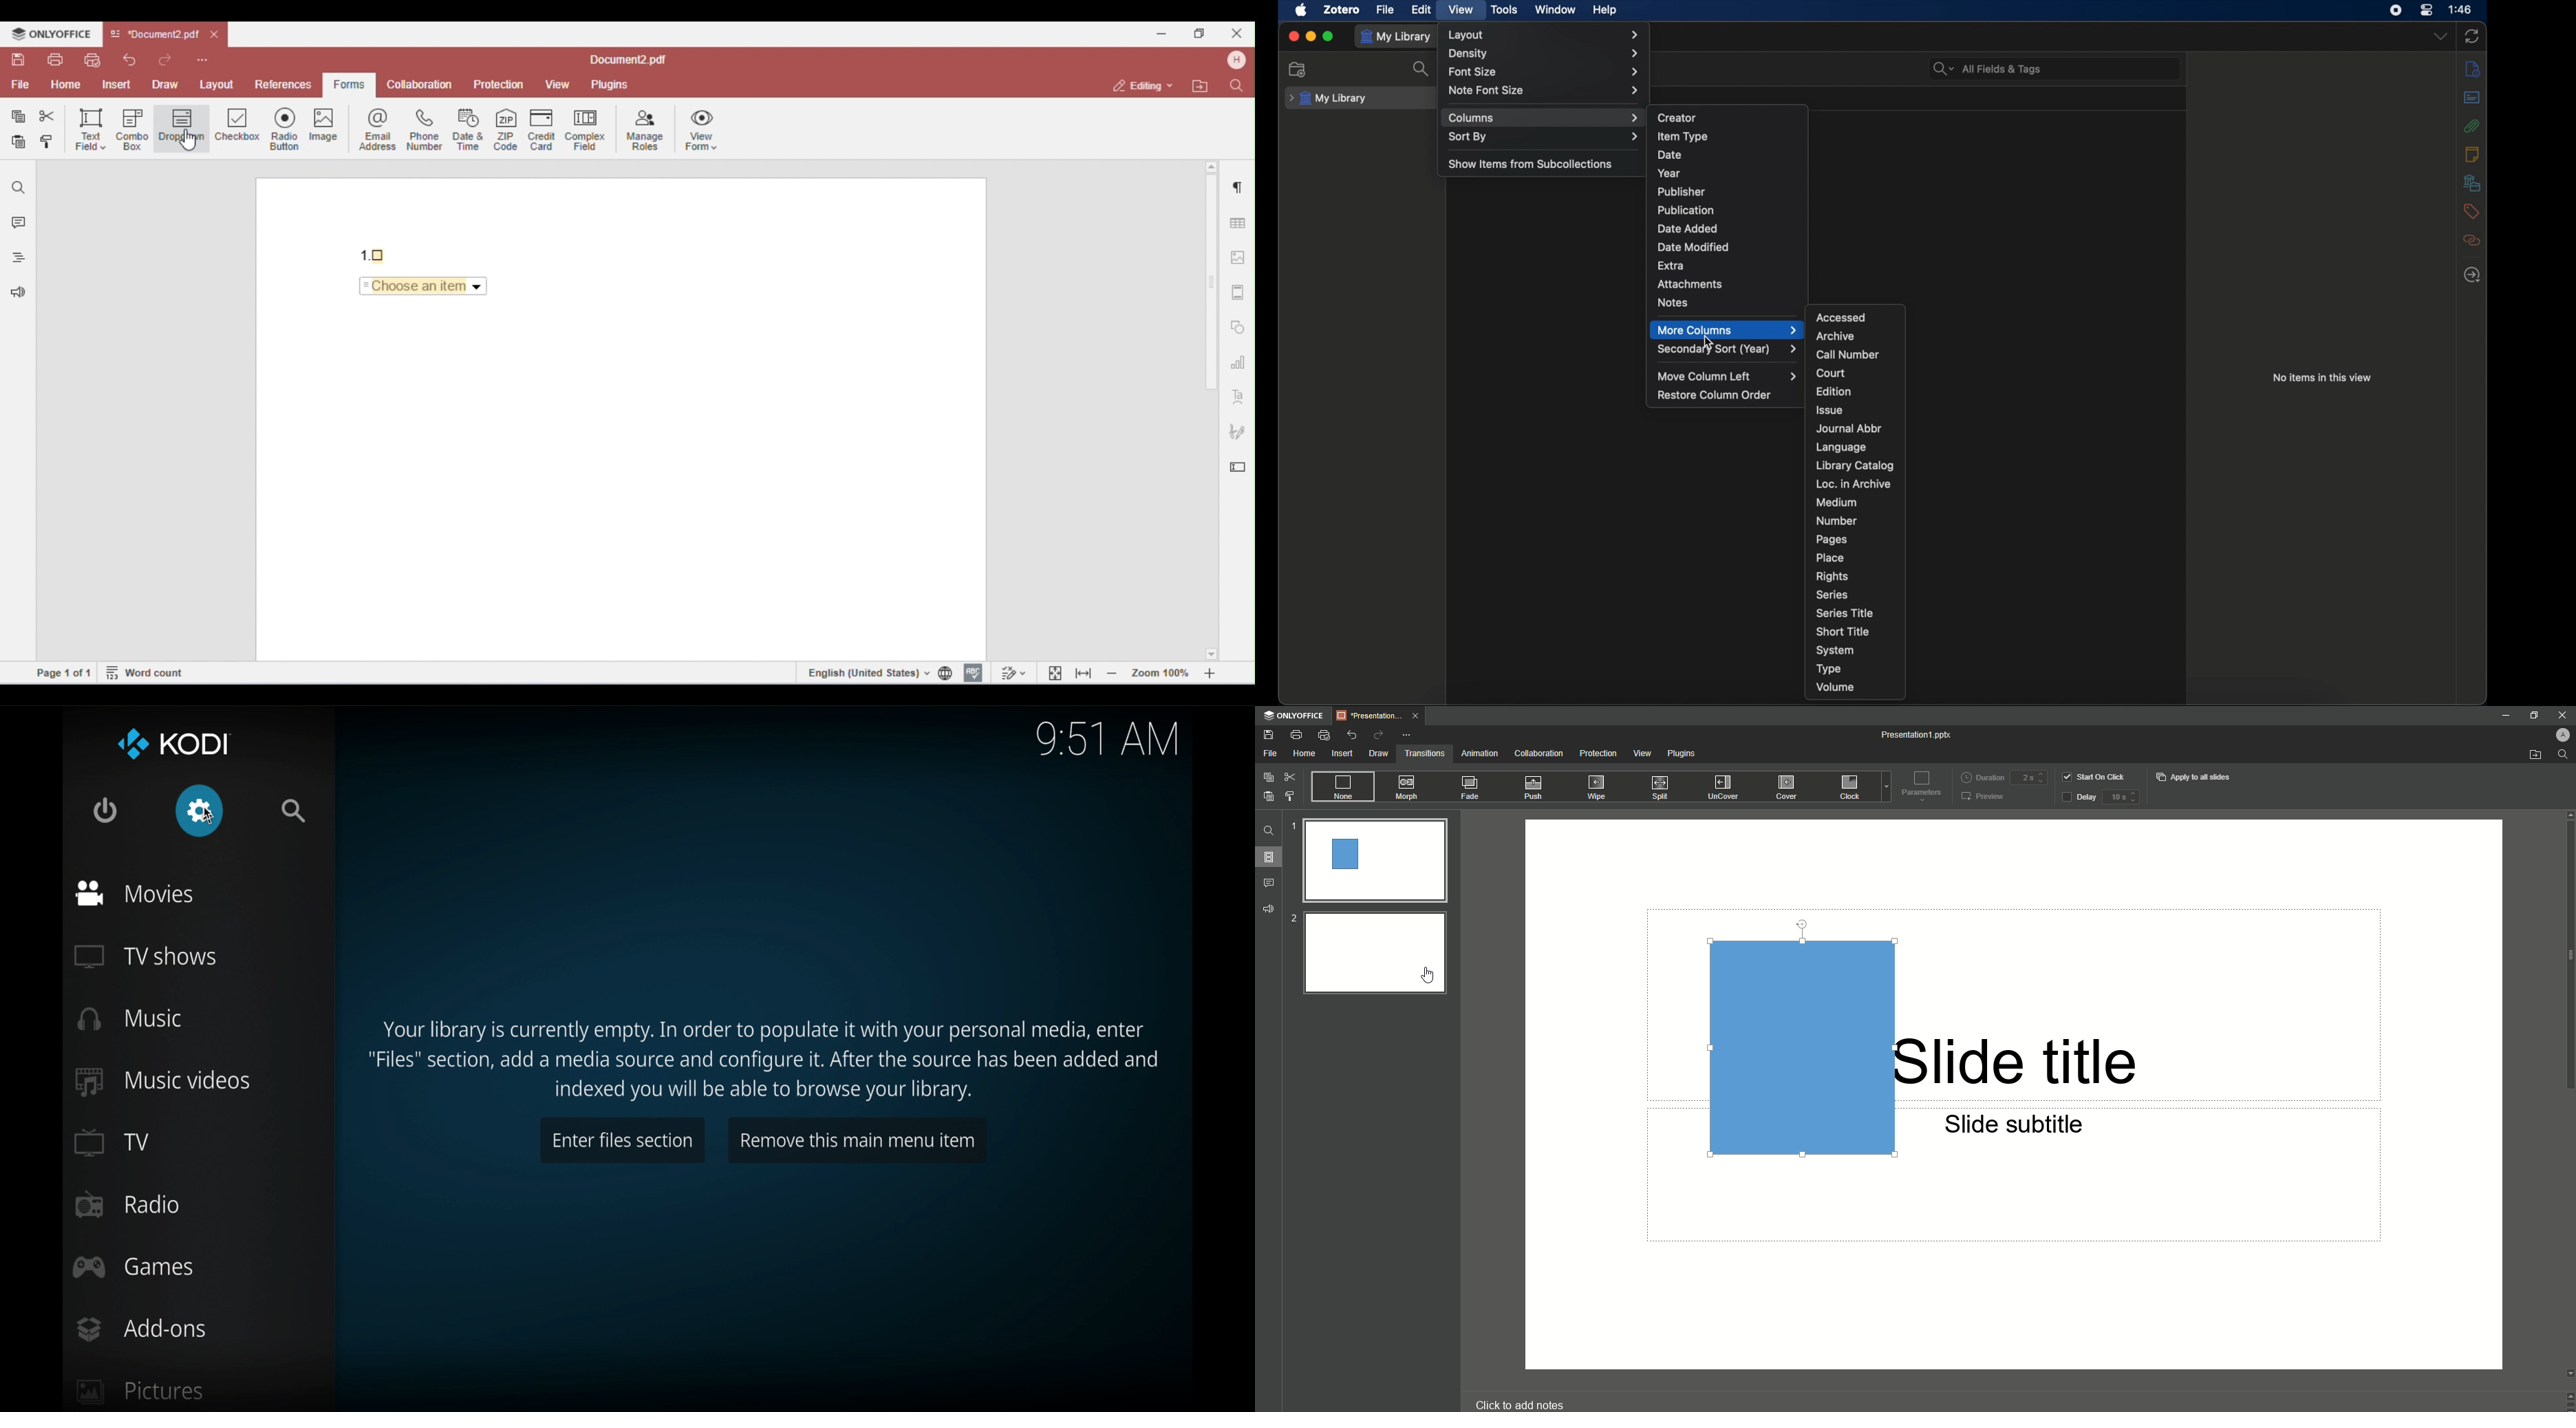 Image resolution: width=2576 pixels, height=1428 pixels. Describe the element at coordinates (2198, 778) in the screenshot. I see `Apply to all slides` at that location.